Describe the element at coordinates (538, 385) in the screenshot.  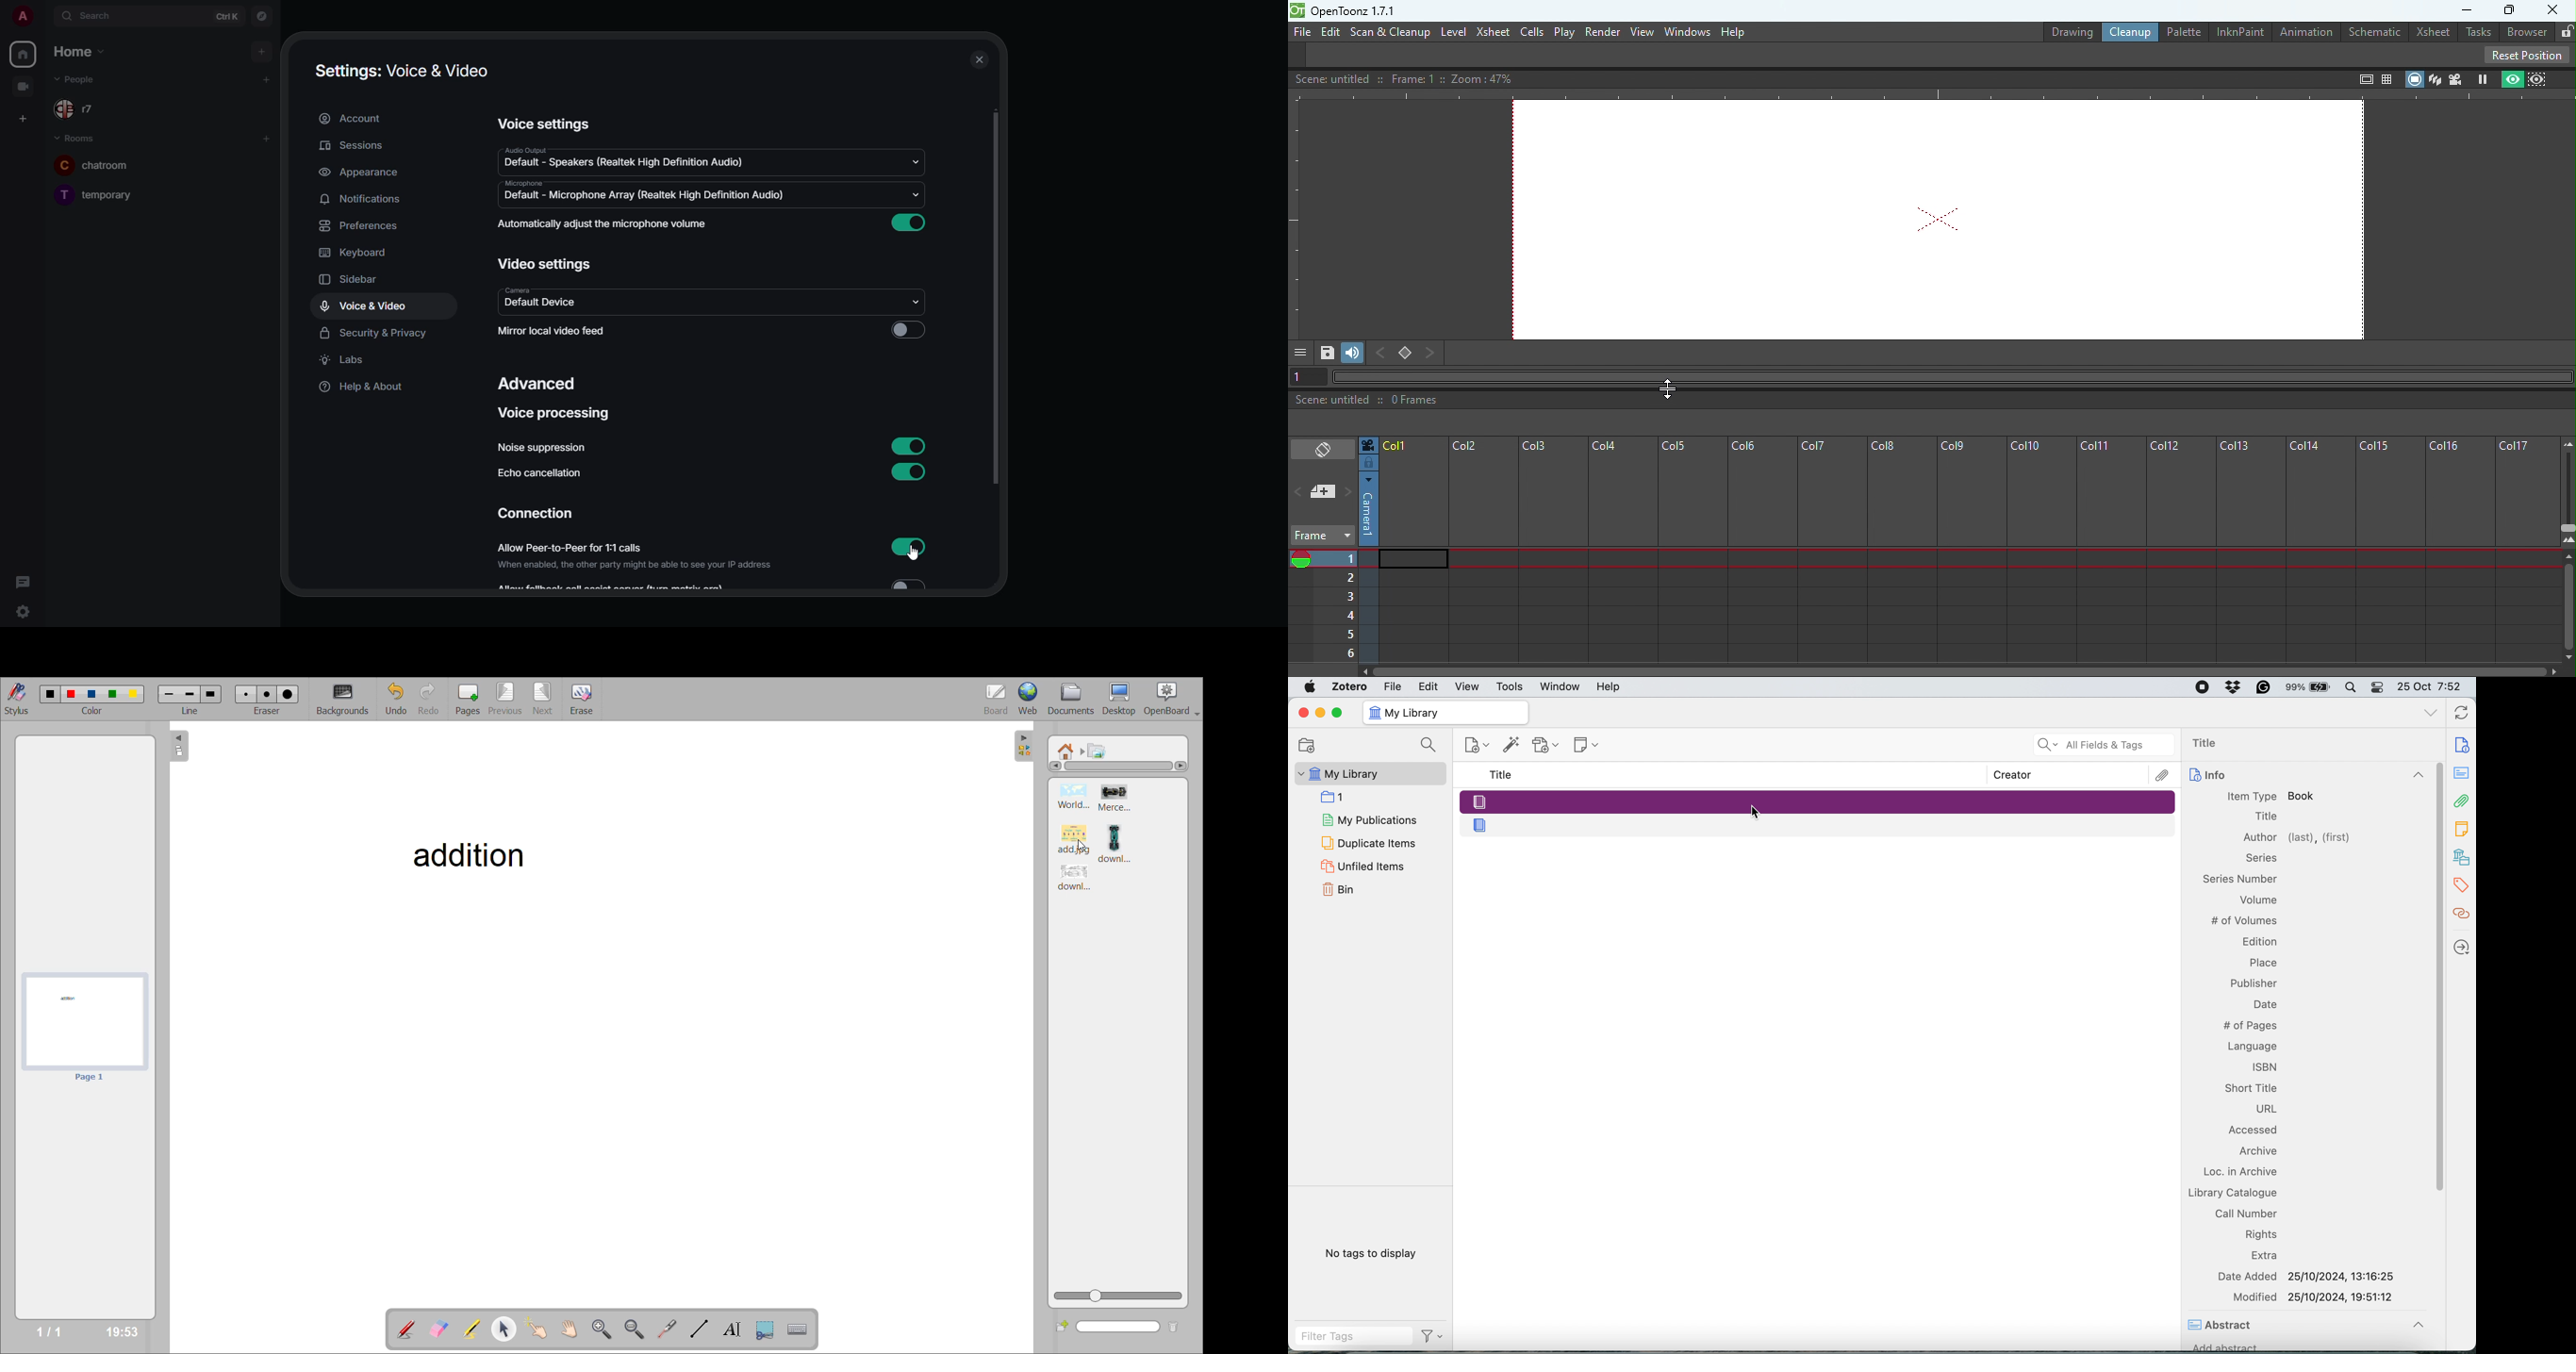
I see `advanced` at that location.